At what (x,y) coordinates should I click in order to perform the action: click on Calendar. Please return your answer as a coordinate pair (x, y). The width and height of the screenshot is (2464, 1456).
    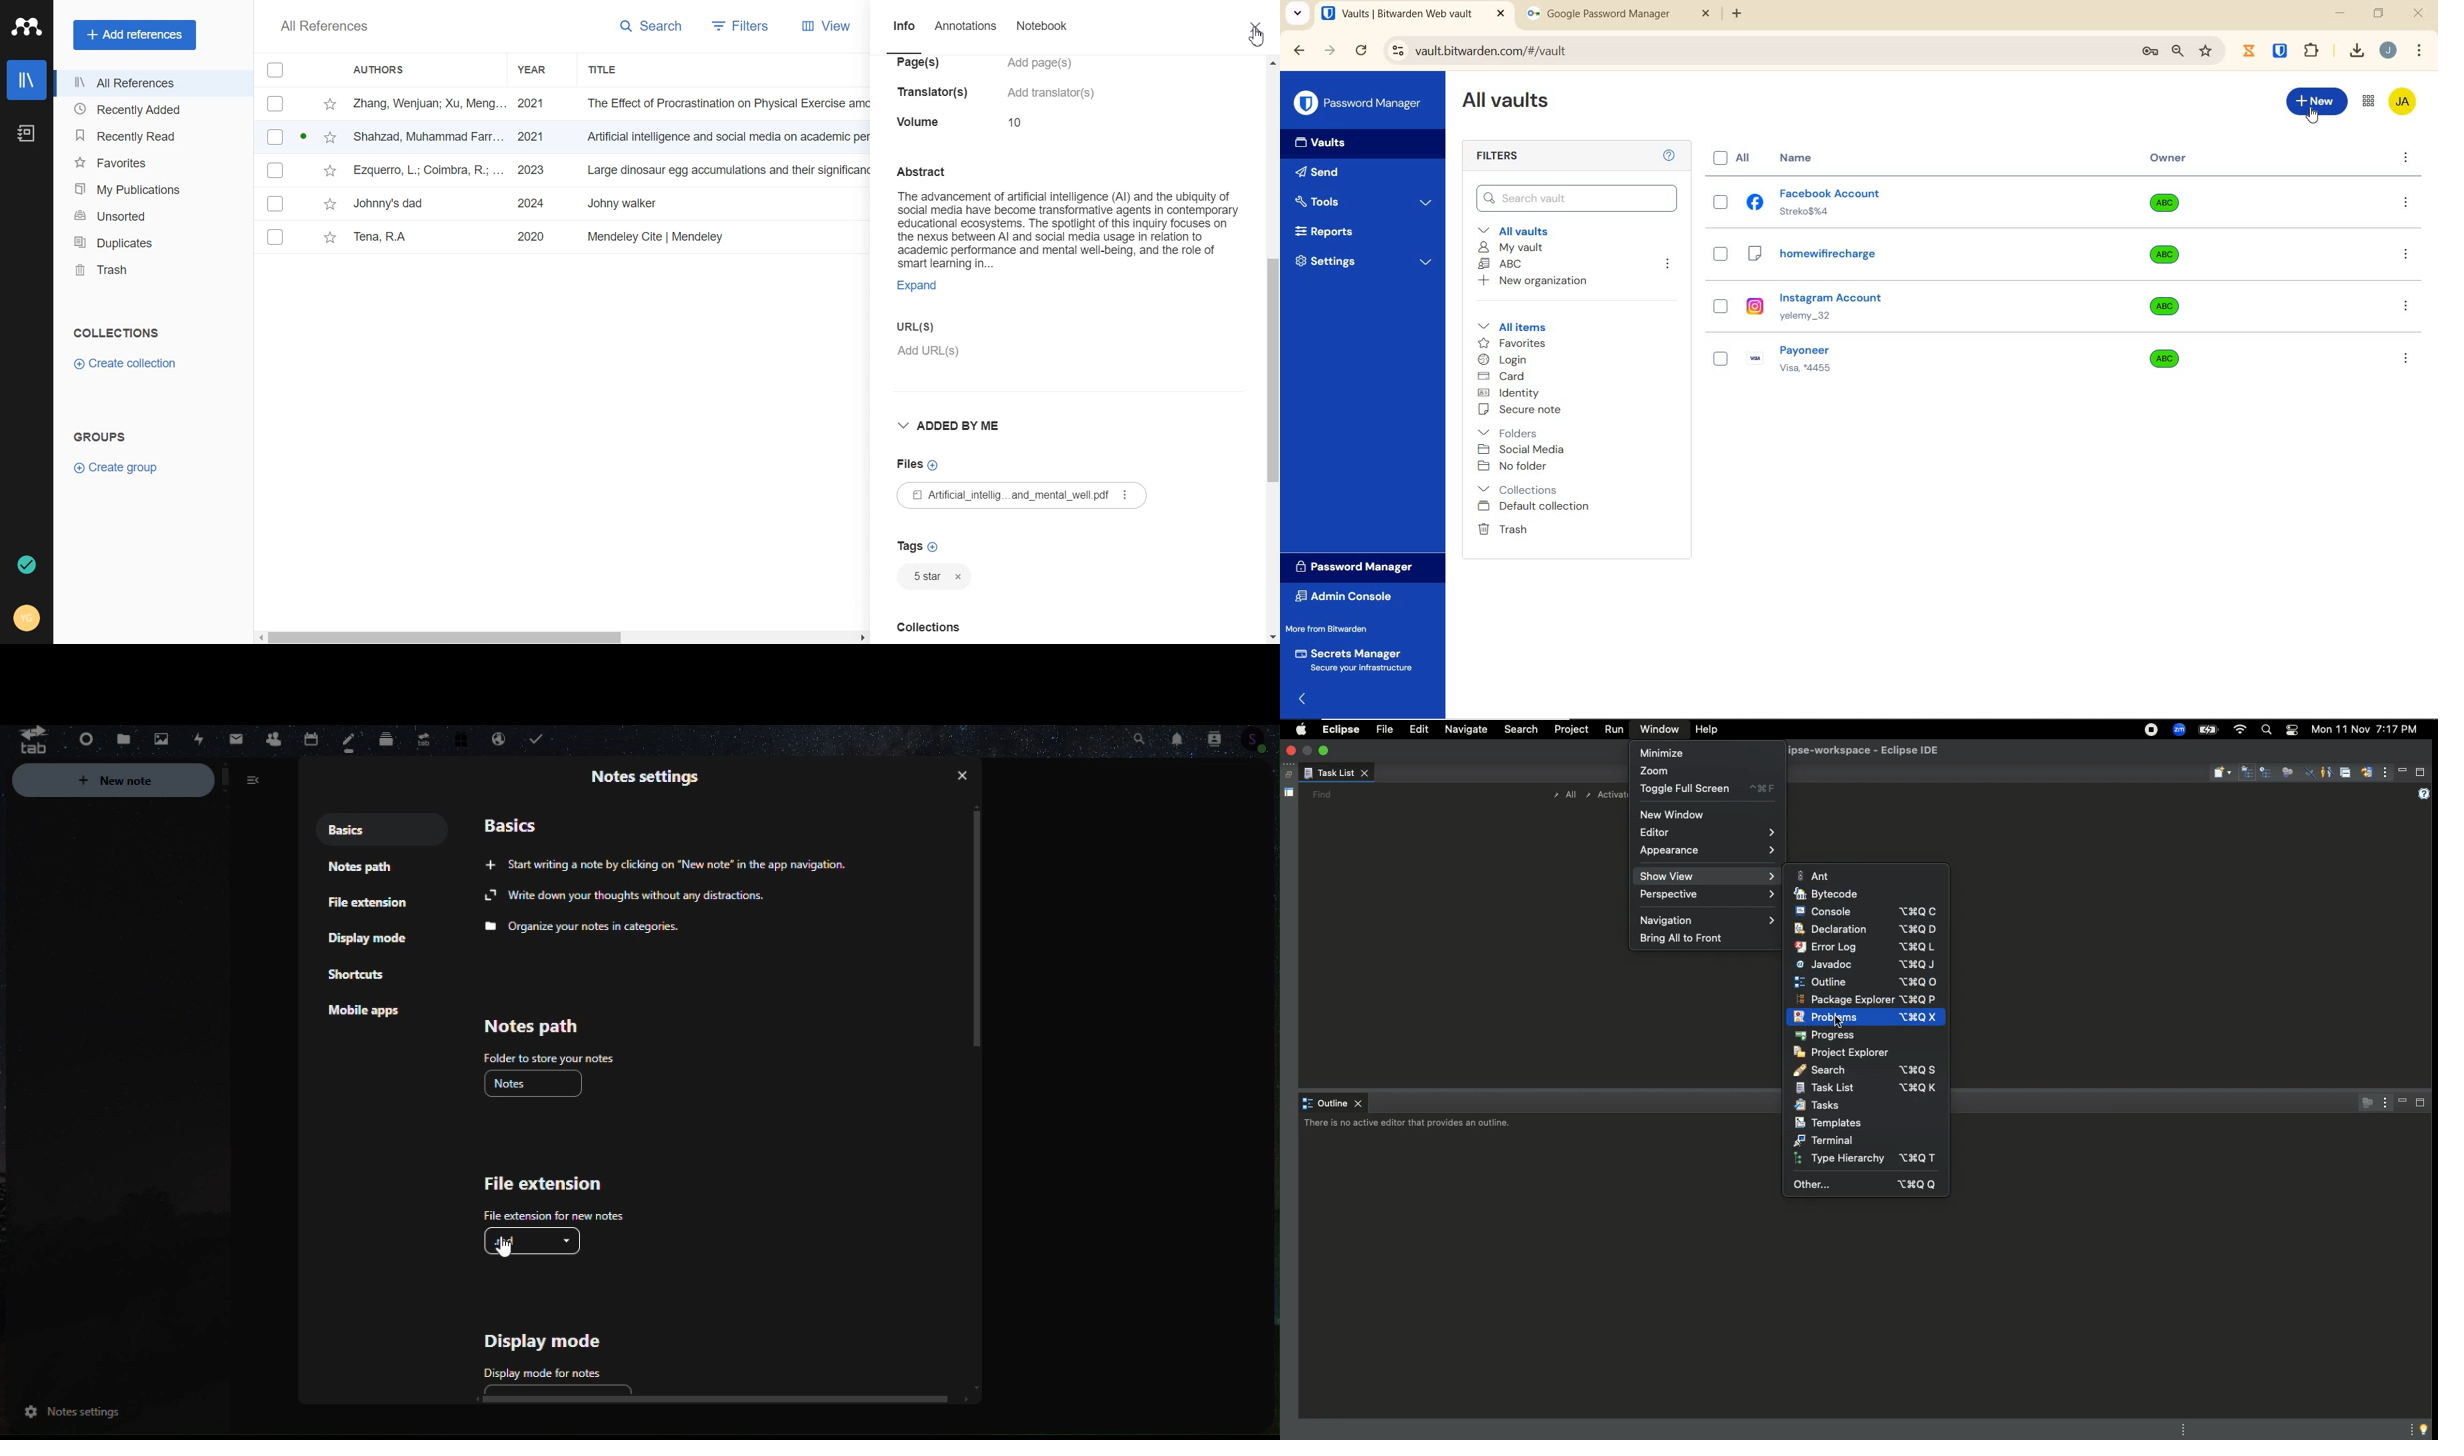
    Looking at the image, I should click on (309, 737).